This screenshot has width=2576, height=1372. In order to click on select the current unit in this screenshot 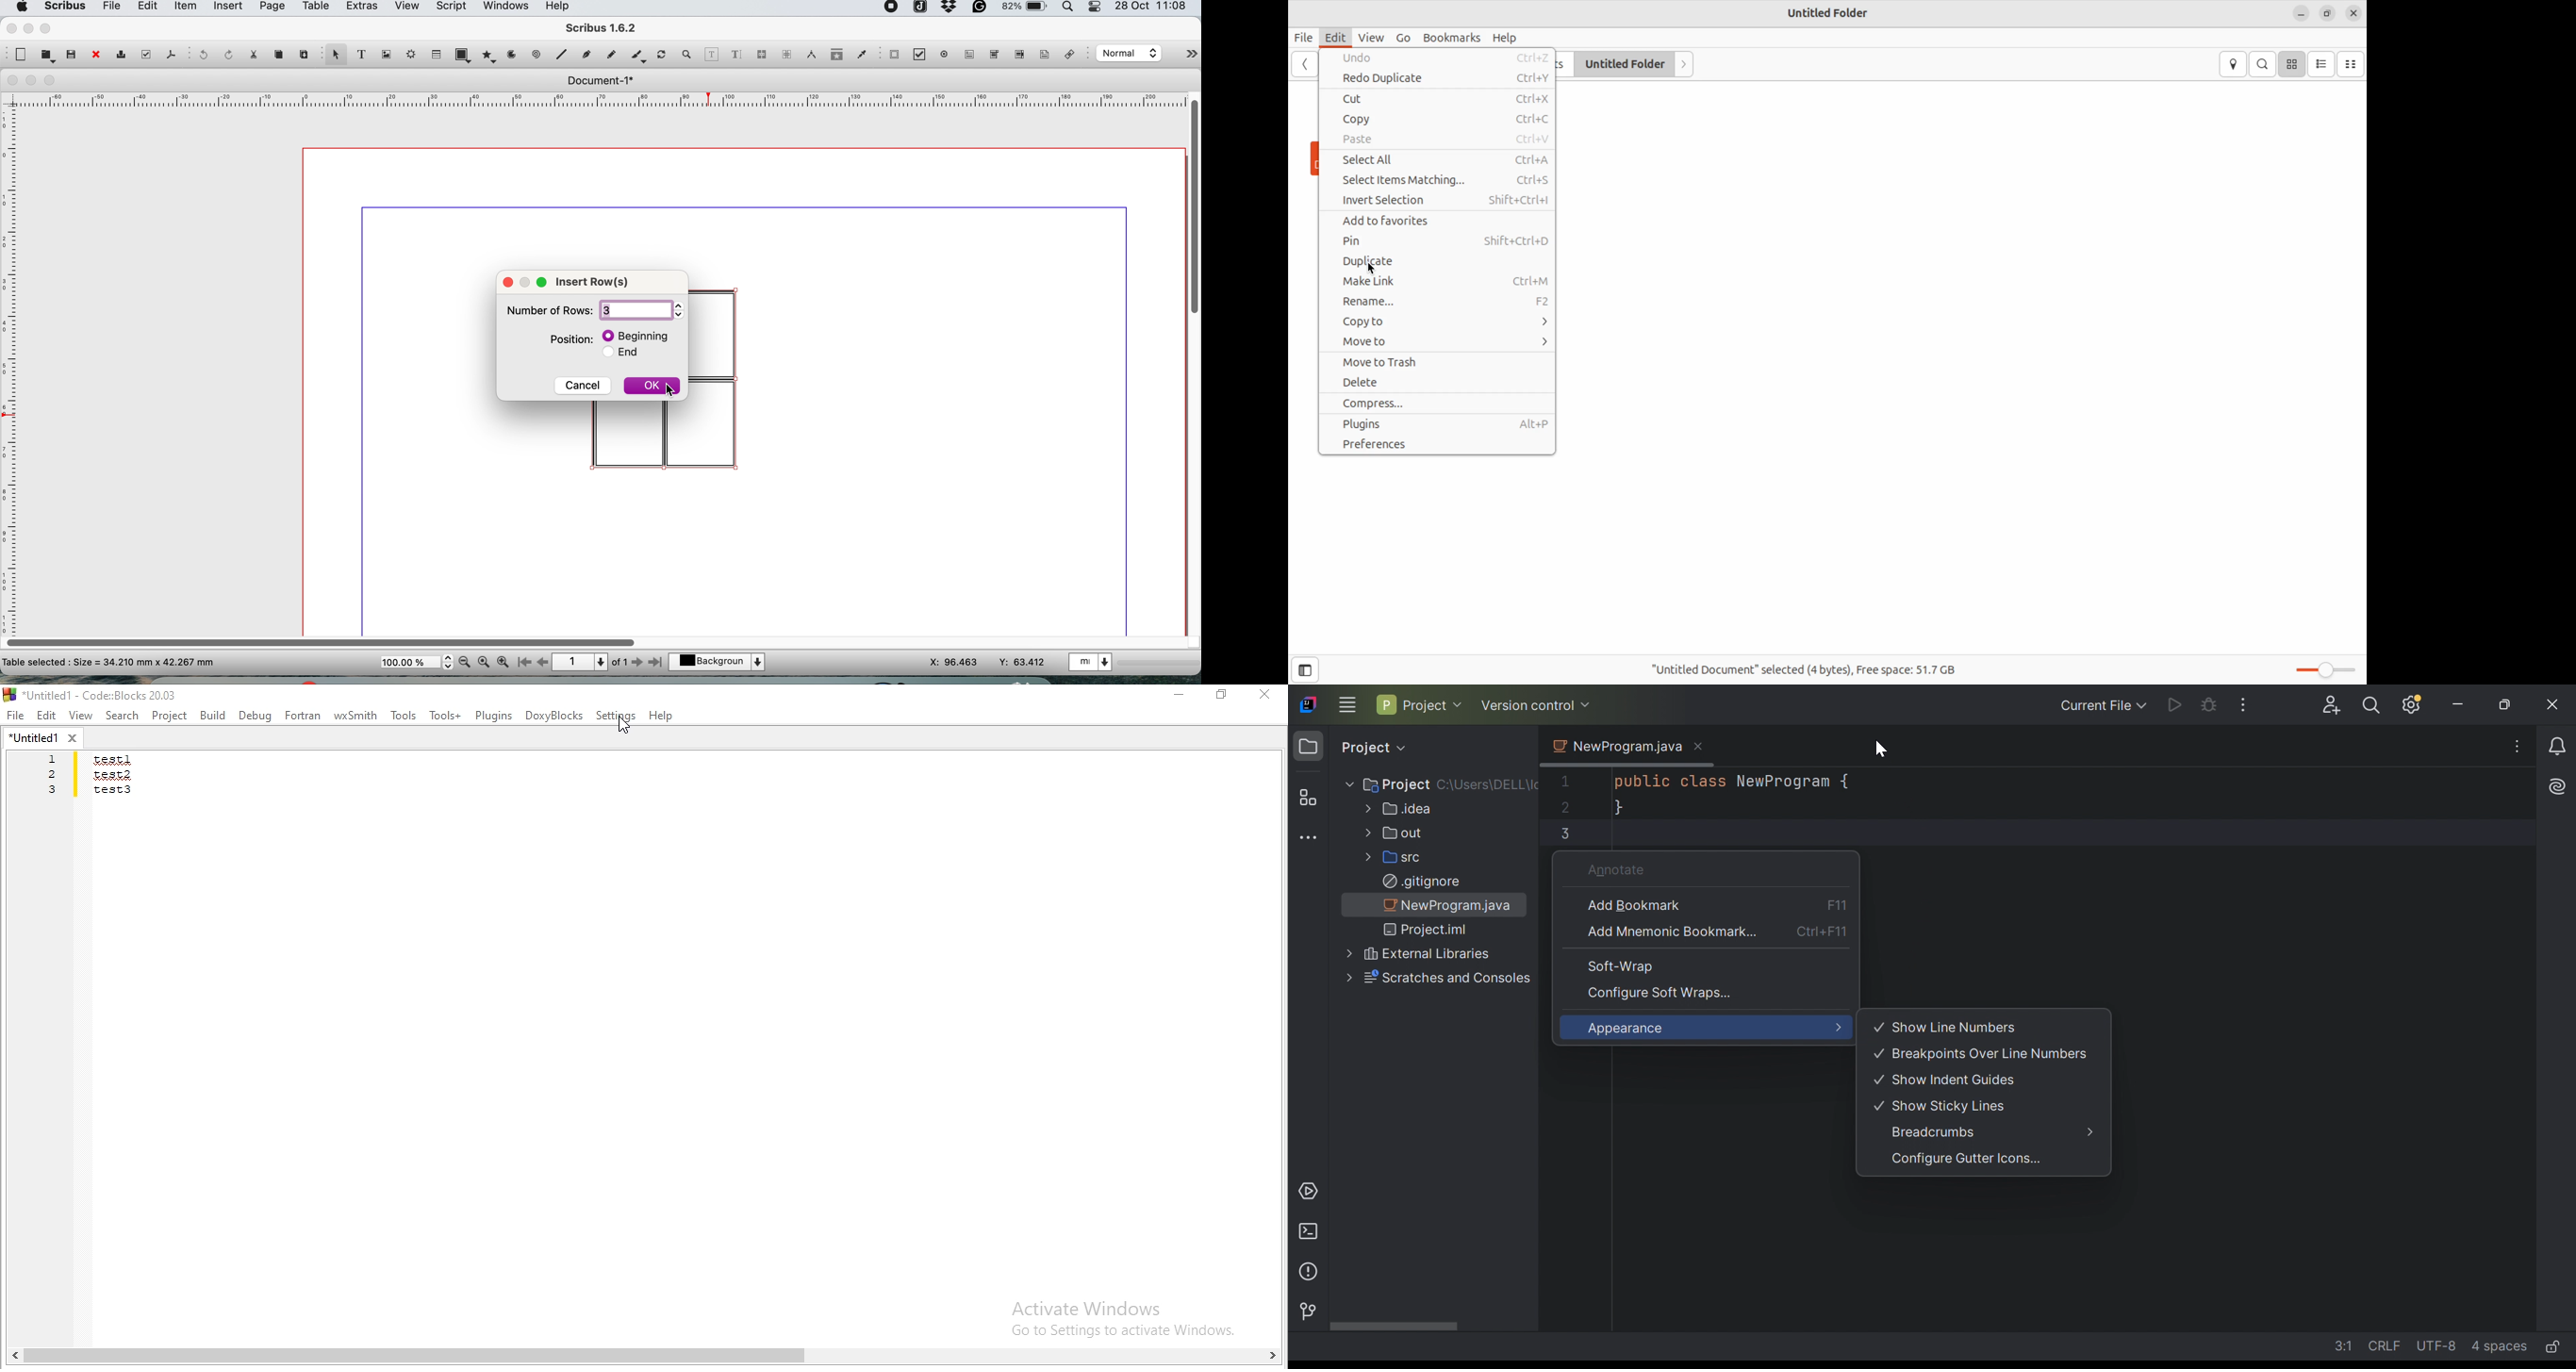, I will do `click(1094, 661)`.